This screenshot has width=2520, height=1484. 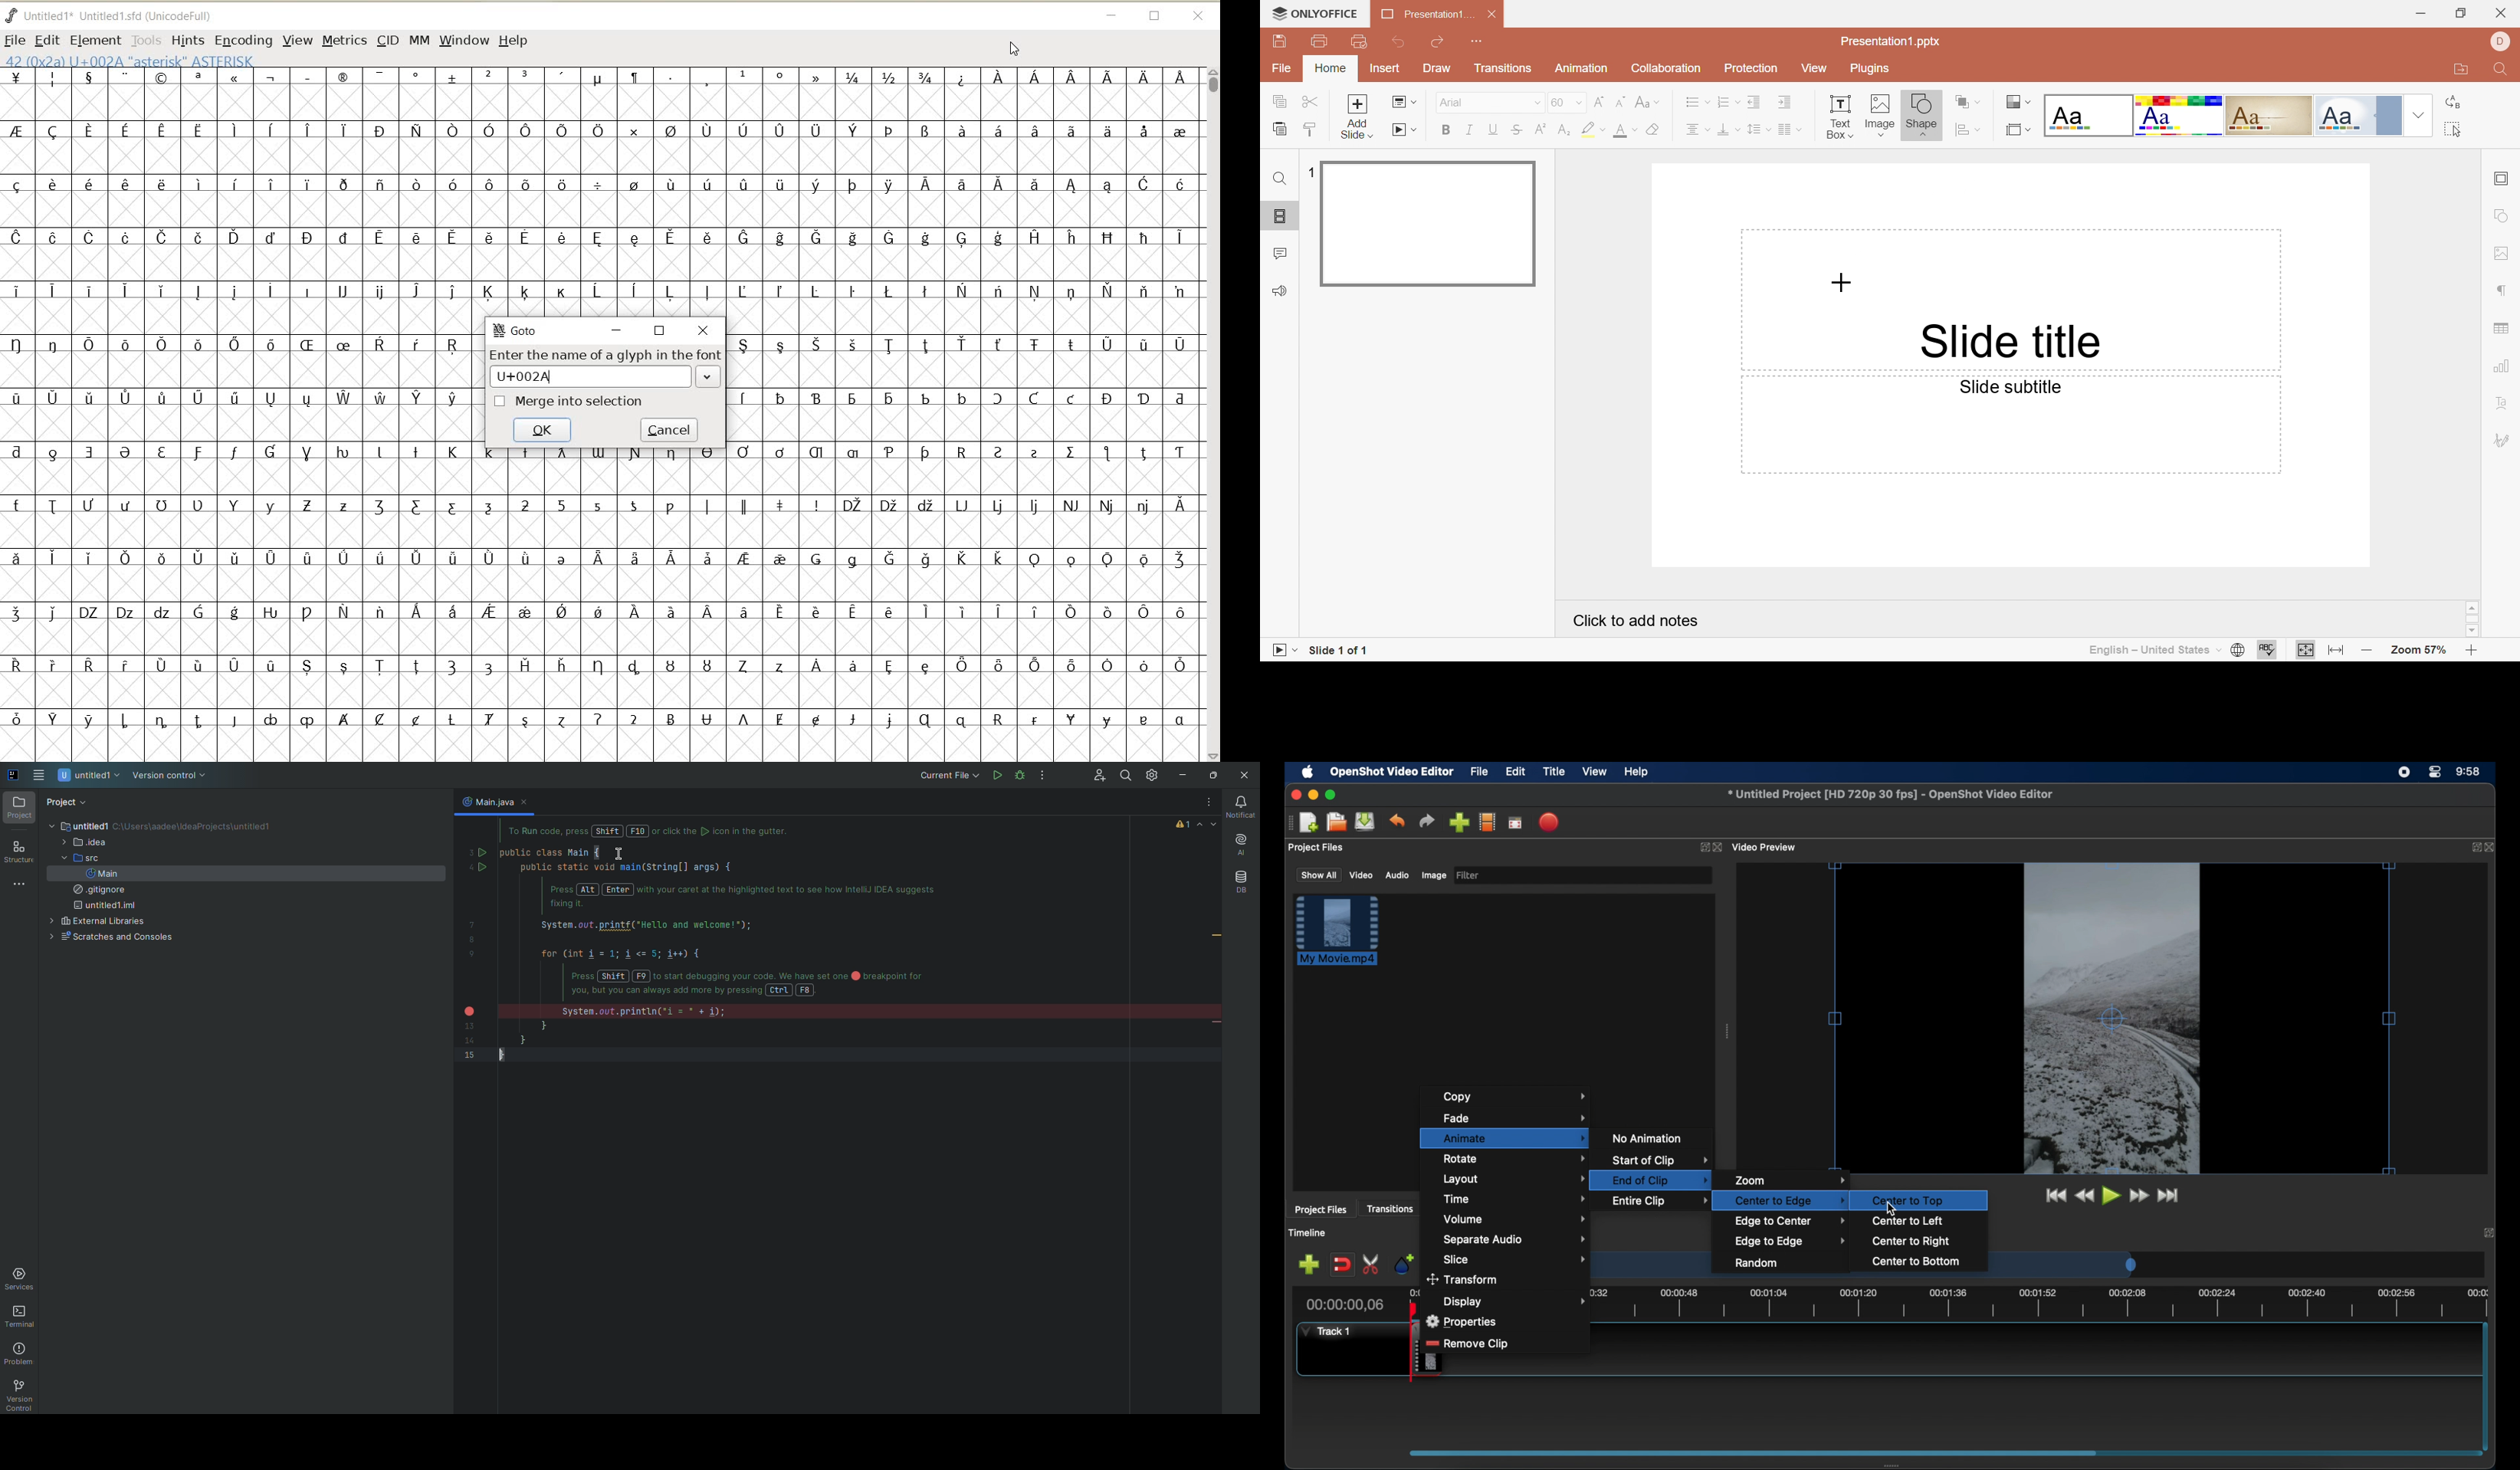 What do you see at coordinates (1505, 1139) in the screenshot?
I see `animate menu` at bounding box center [1505, 1139].